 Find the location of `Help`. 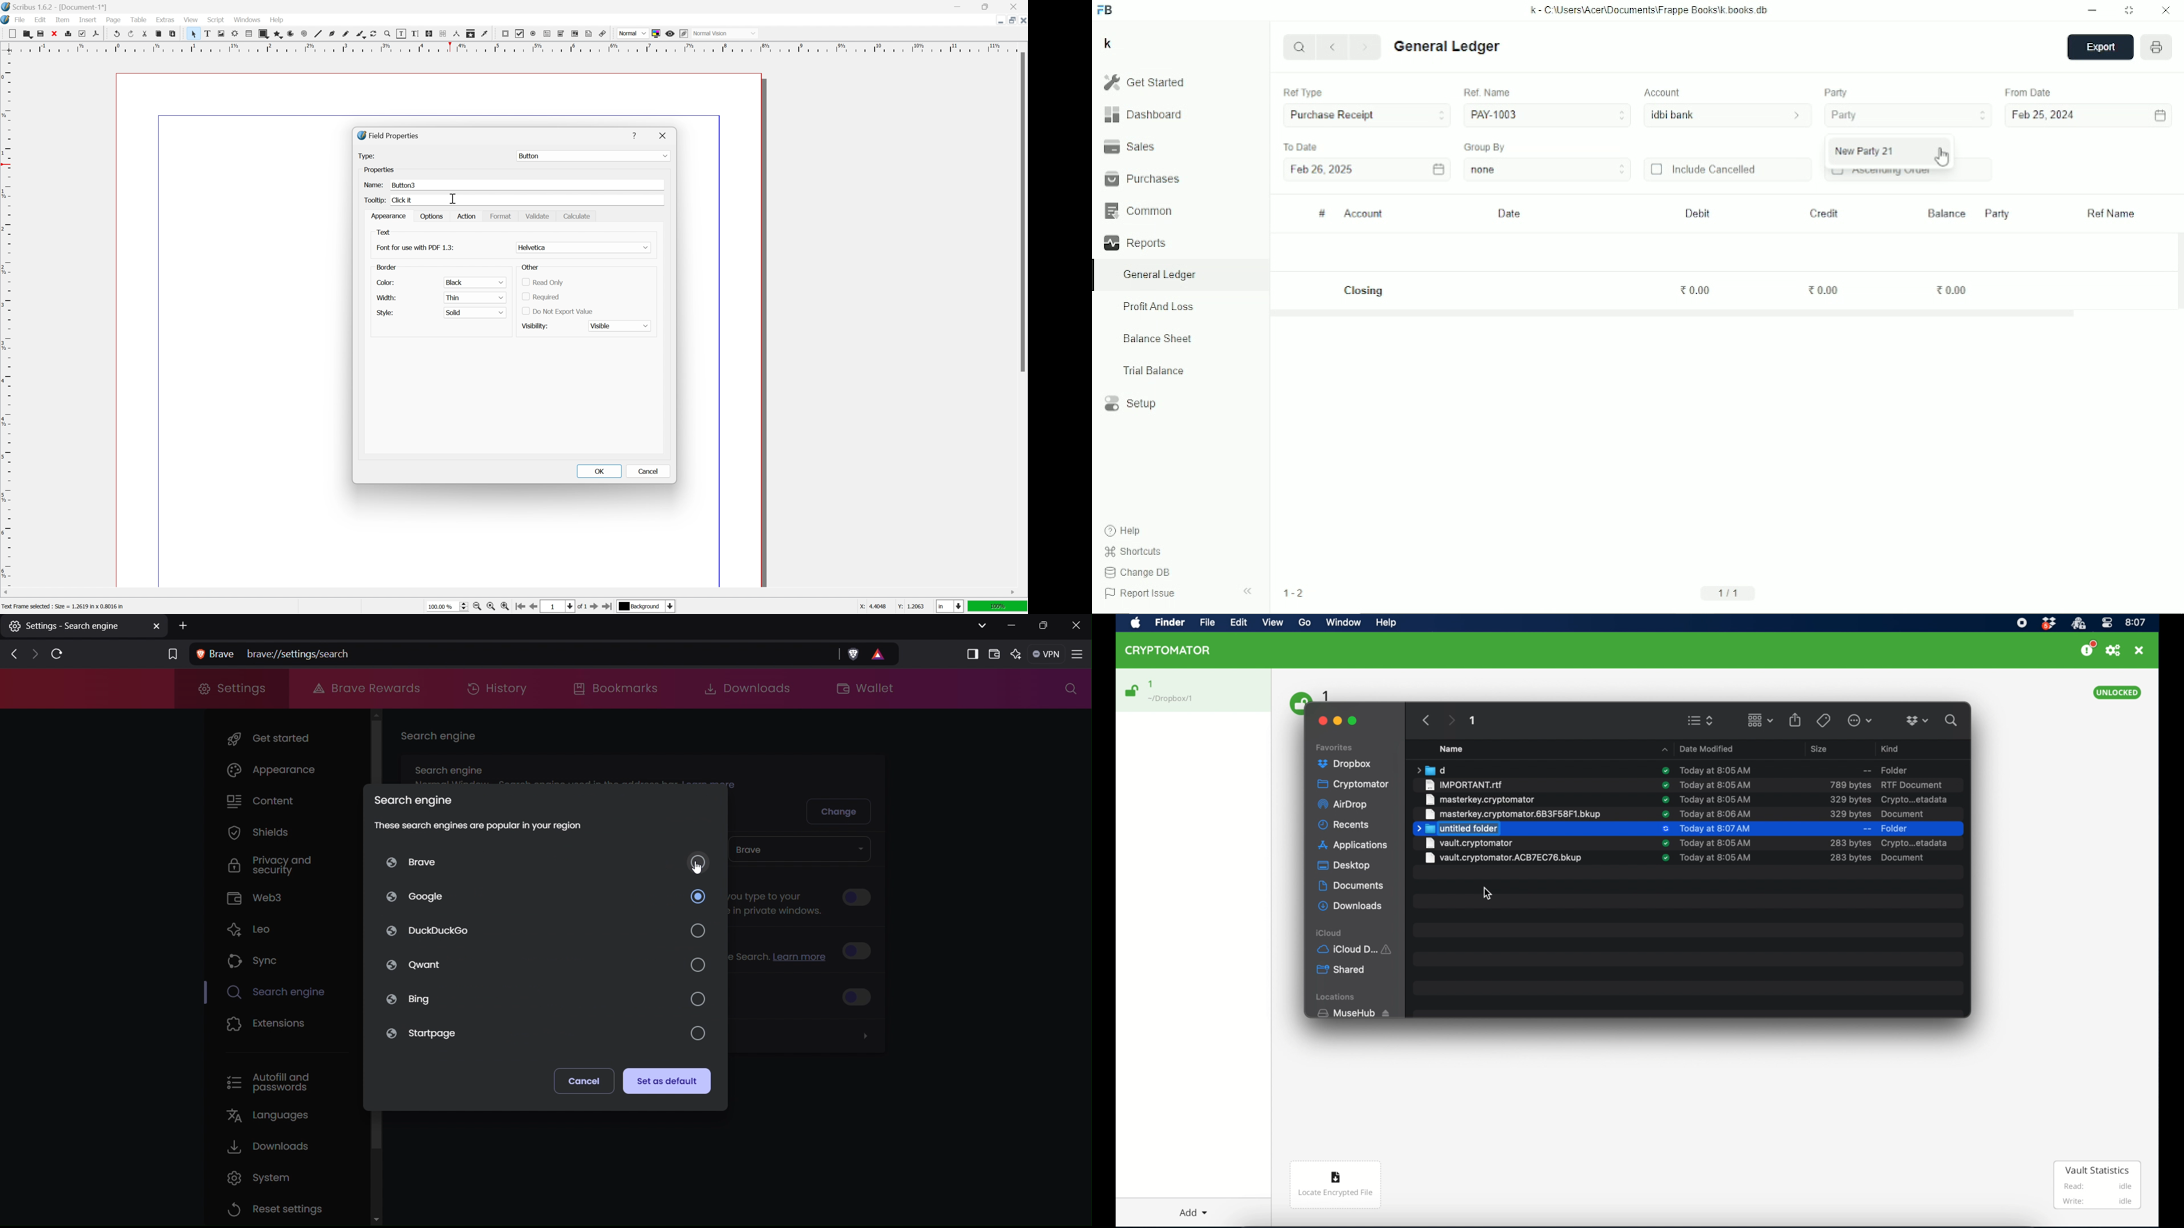

Help is located at coordinates (1125, 531).